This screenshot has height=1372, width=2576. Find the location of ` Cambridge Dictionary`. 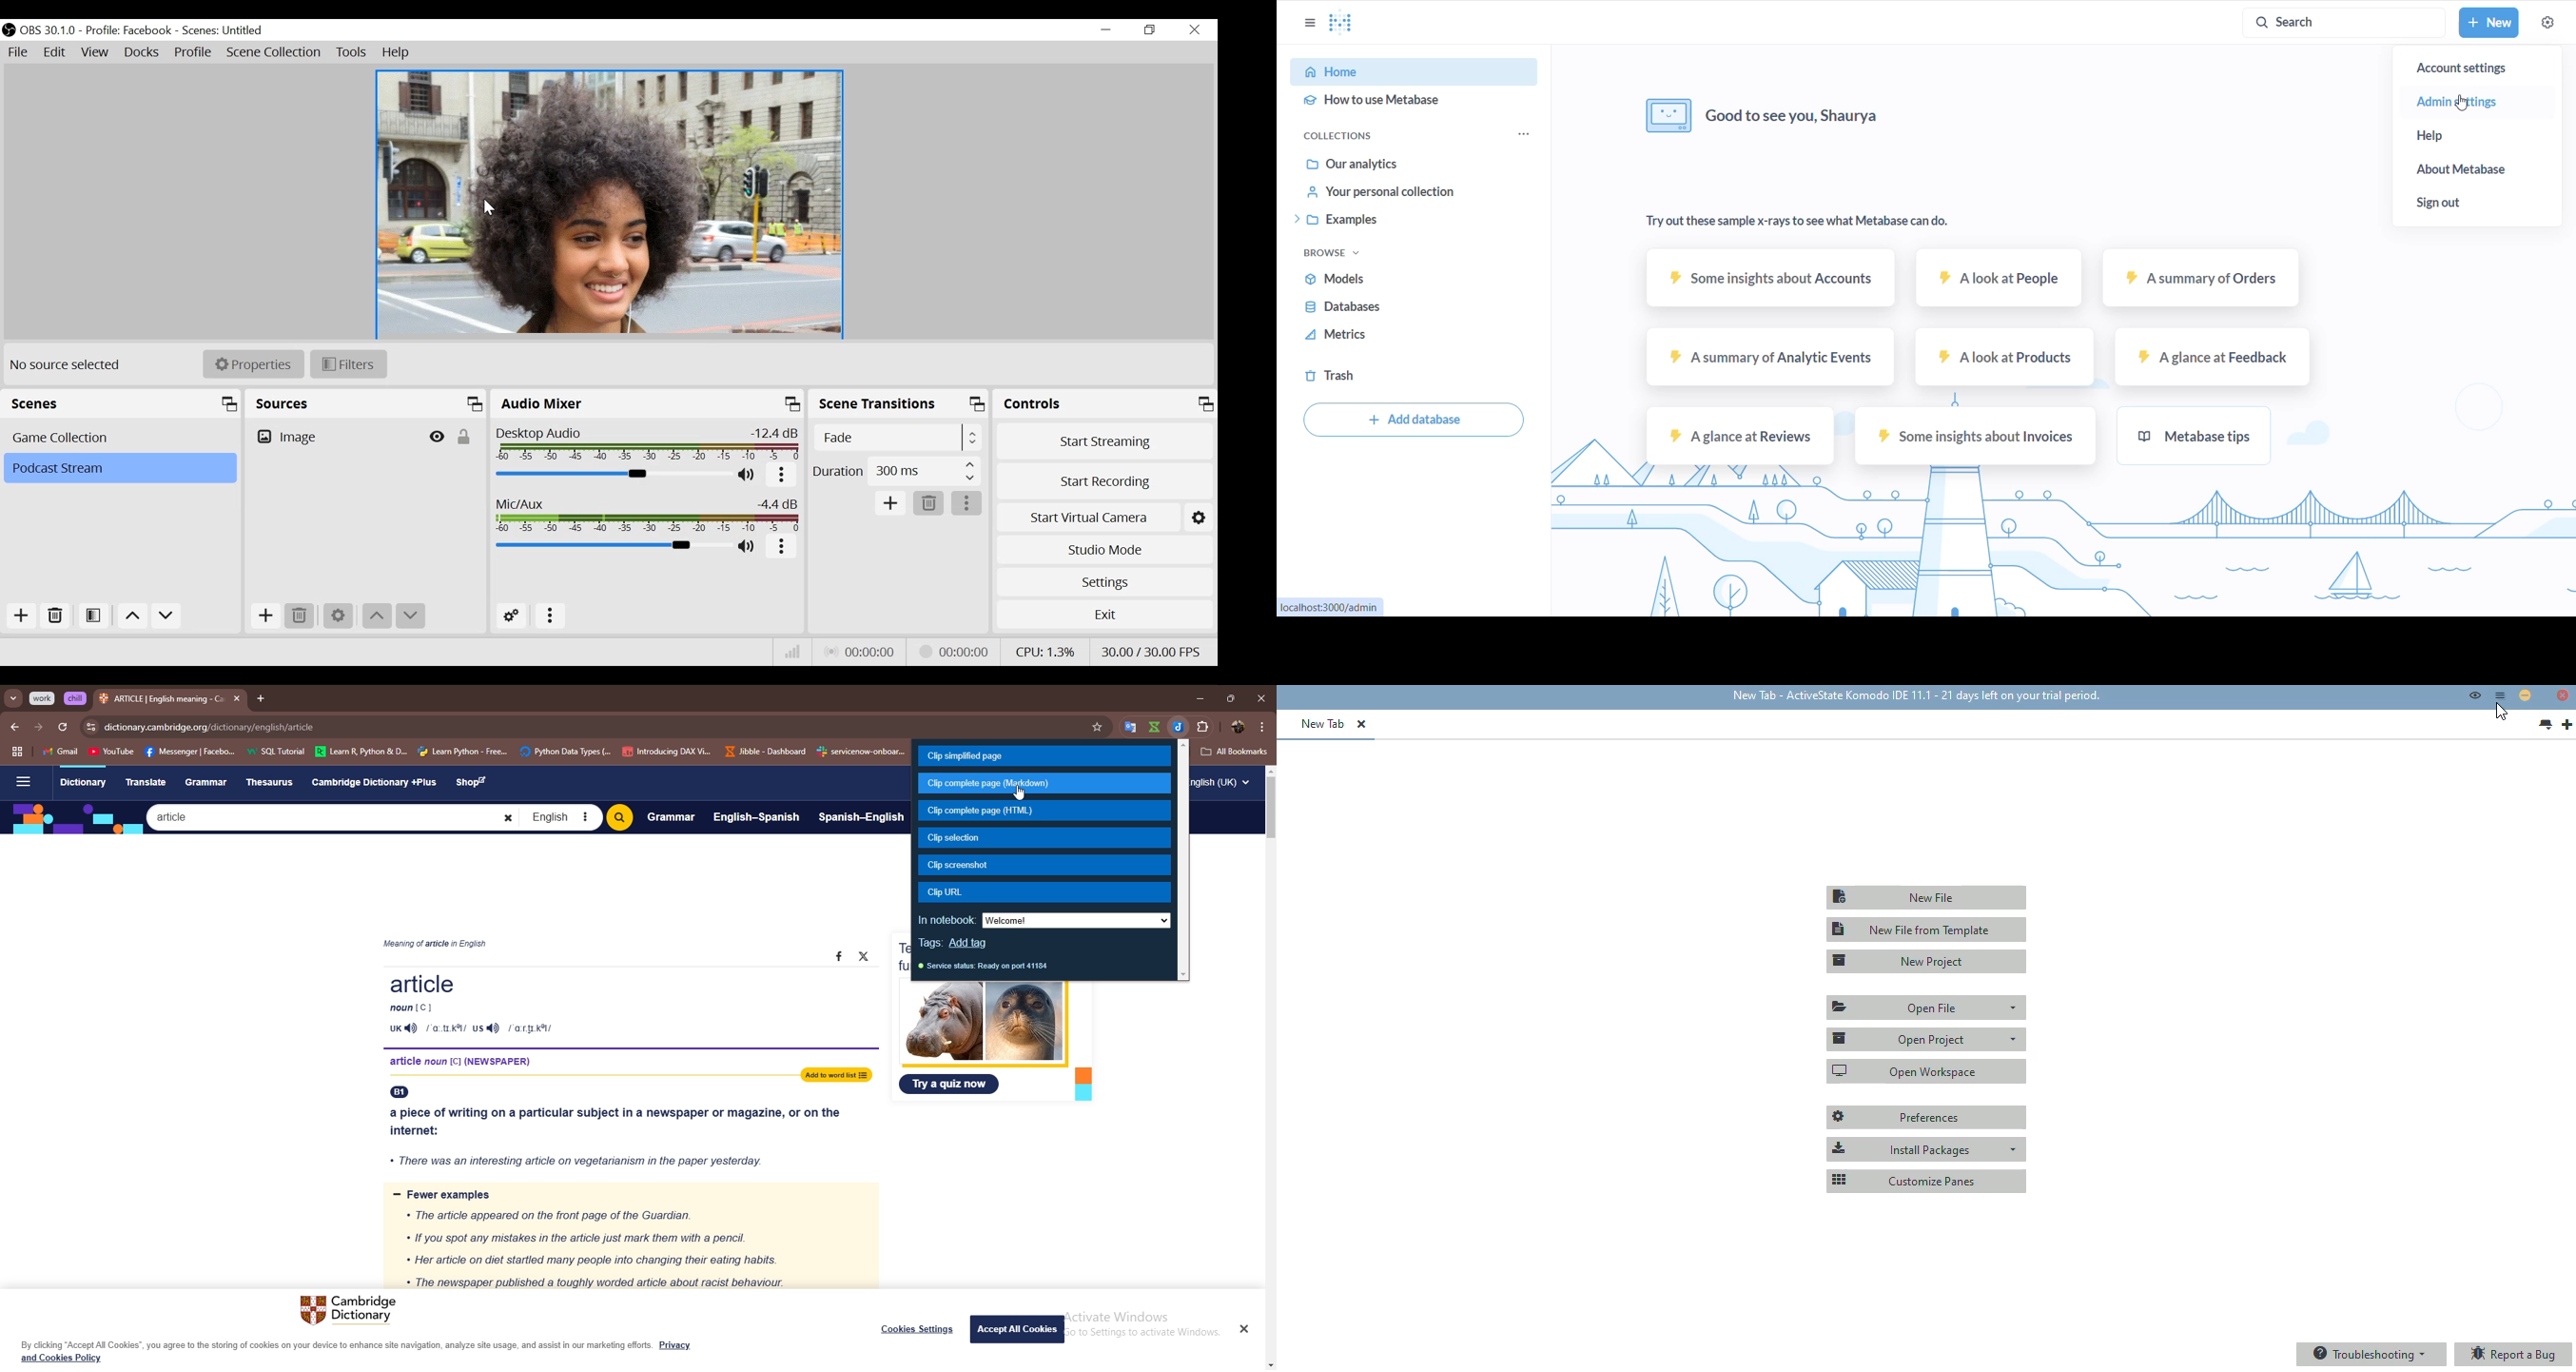

 Cambridge Dictionary is located at coordinates (352, 1311).